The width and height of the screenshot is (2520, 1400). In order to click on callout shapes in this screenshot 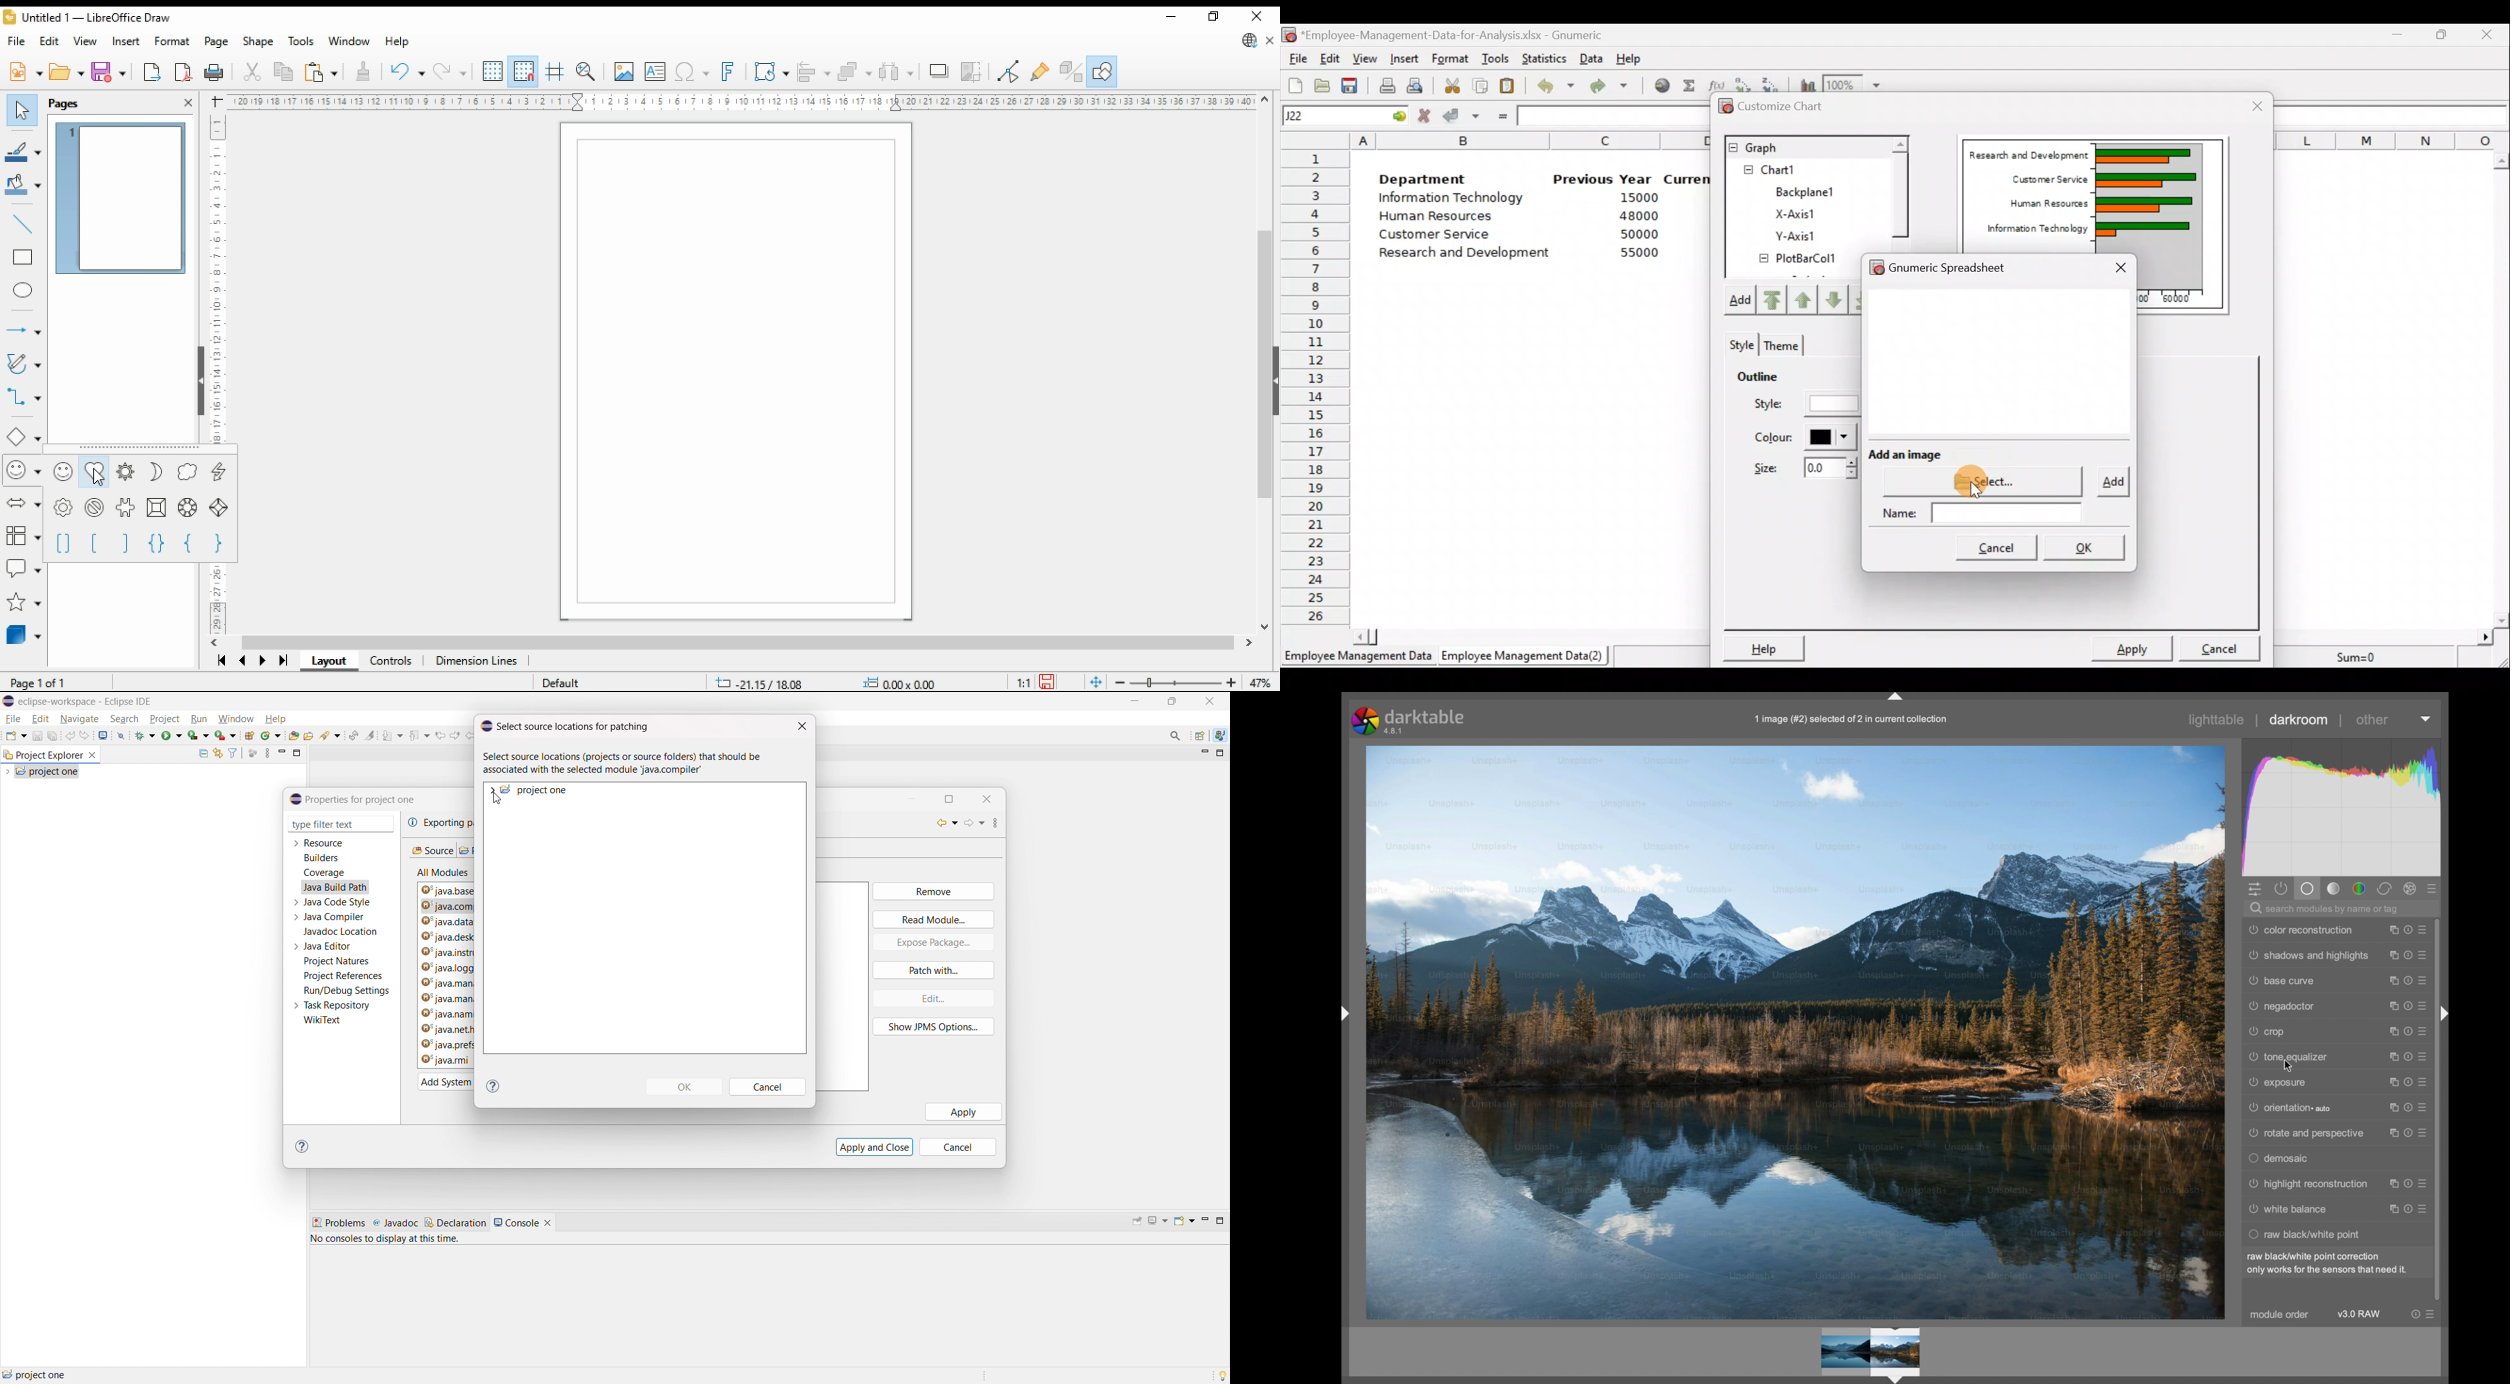, I will do `click(24, 564)`.